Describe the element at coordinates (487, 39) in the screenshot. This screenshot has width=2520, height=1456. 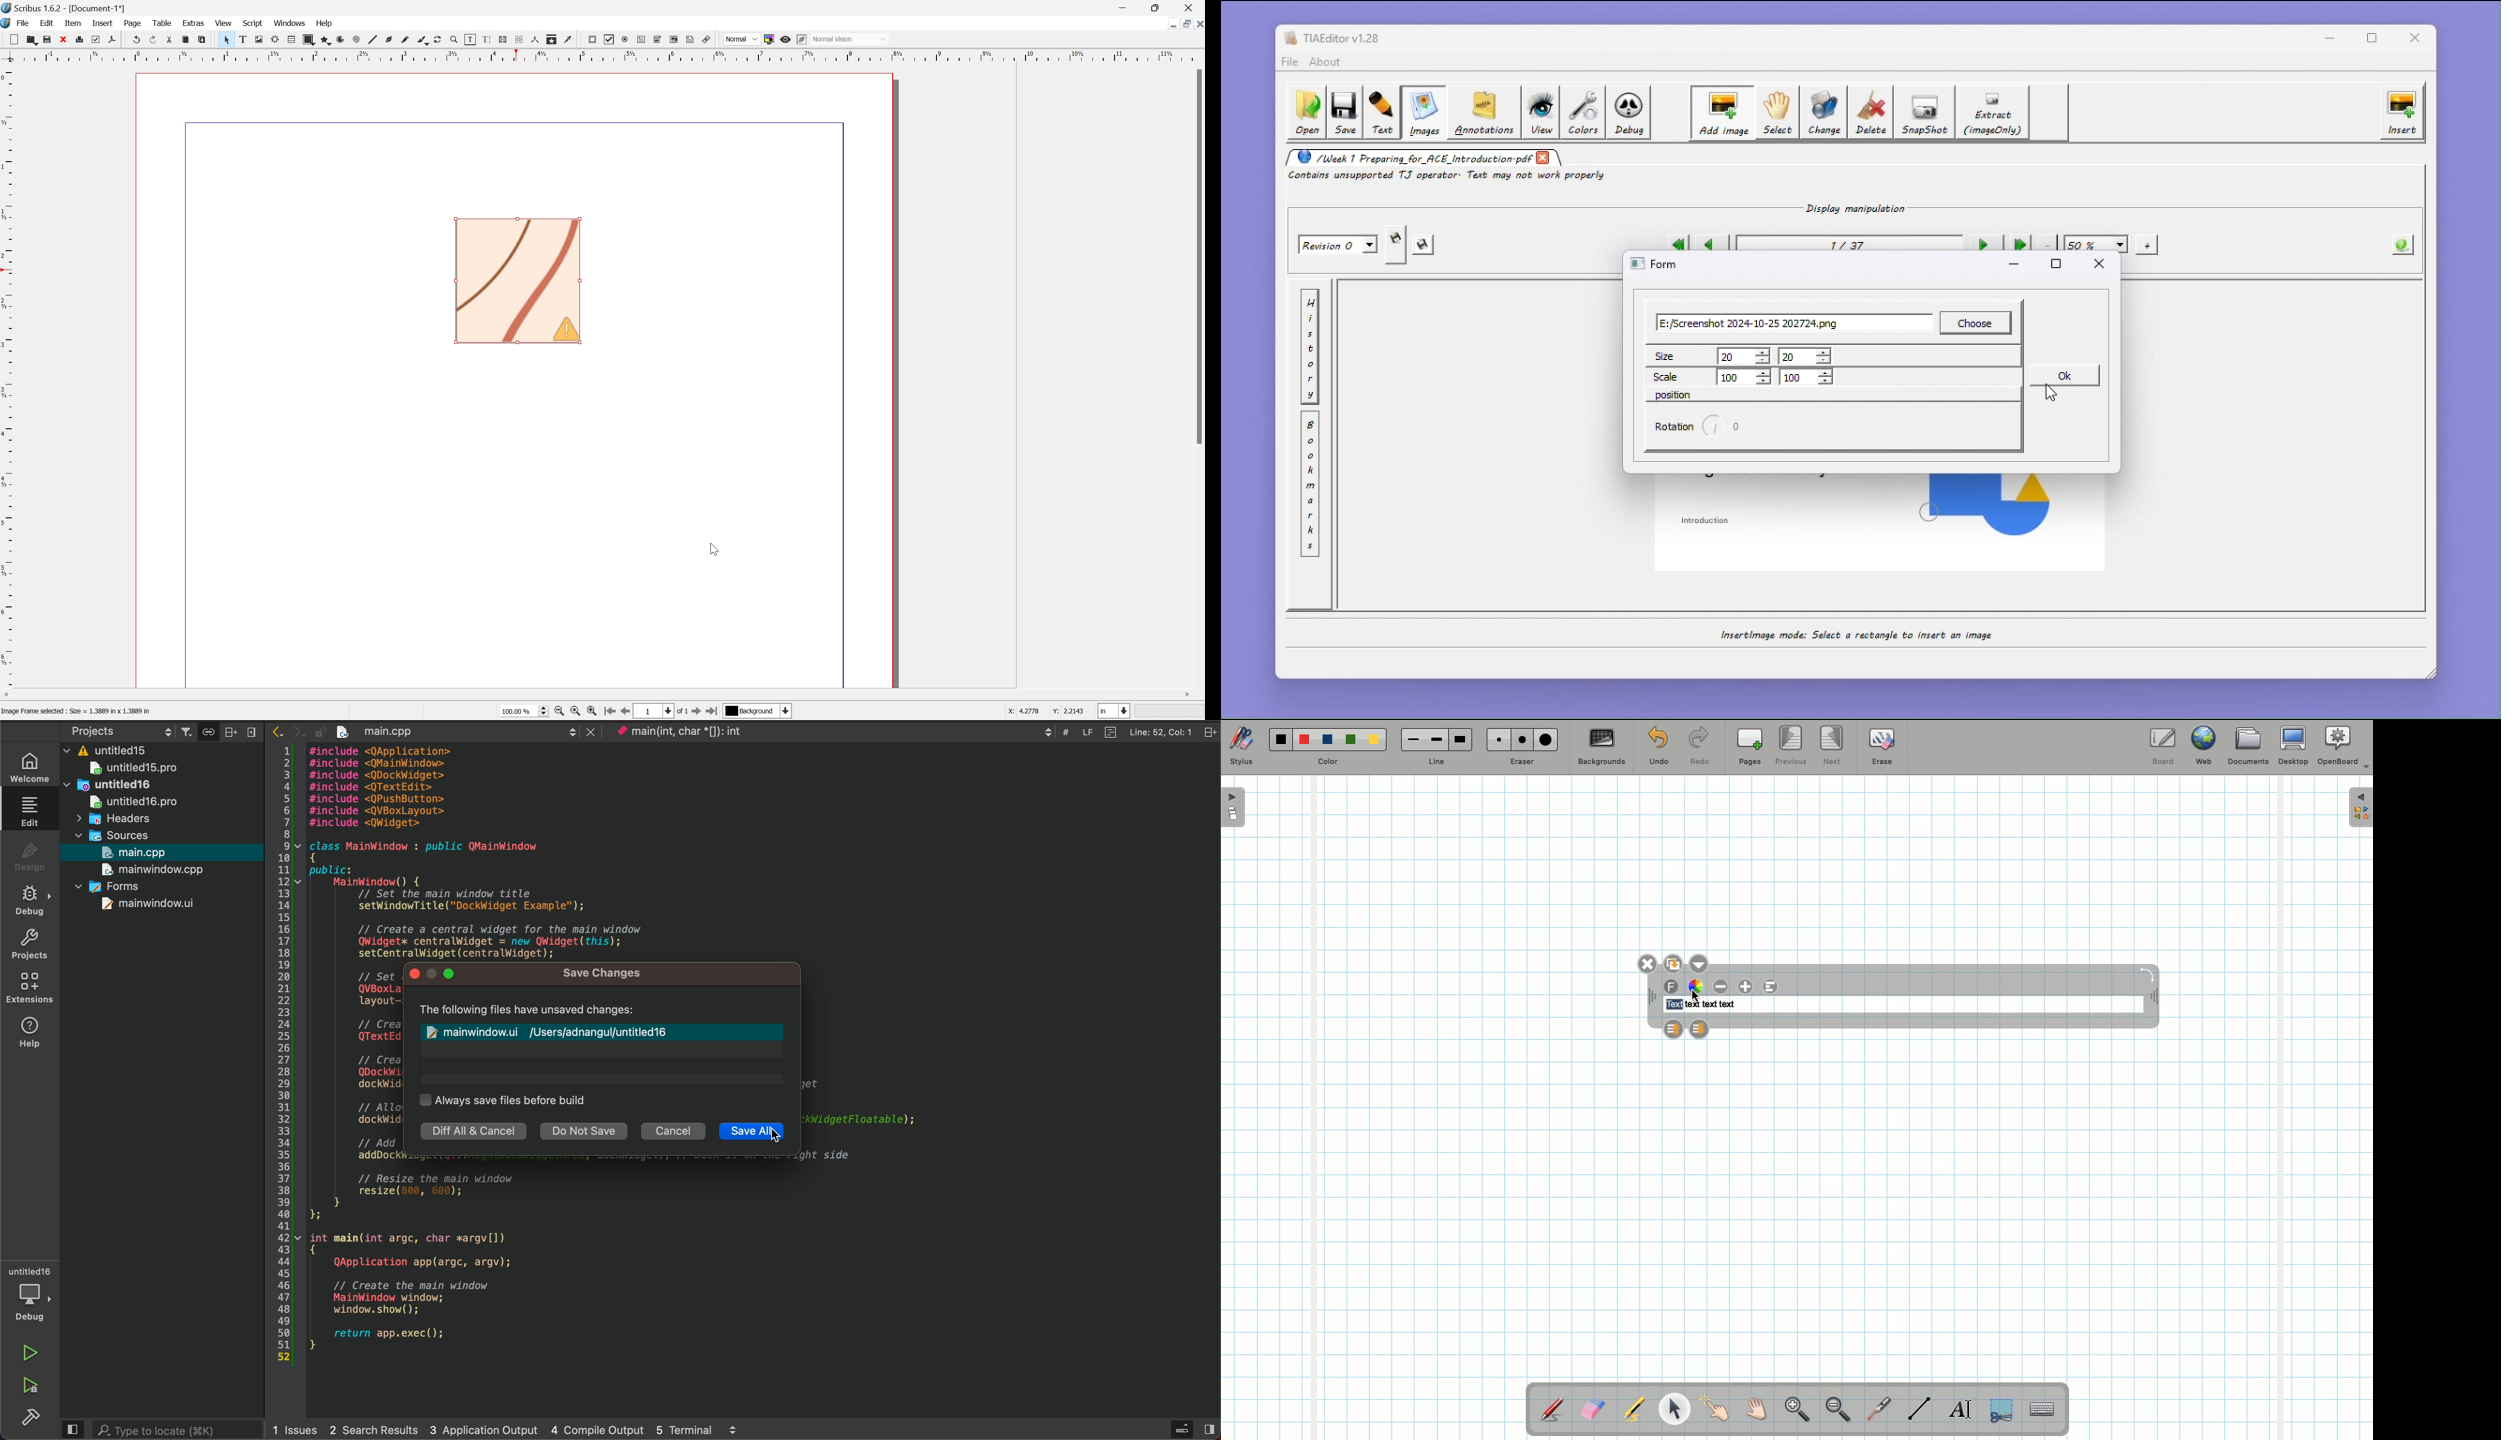
I see `Edit text with story editor` at that location.